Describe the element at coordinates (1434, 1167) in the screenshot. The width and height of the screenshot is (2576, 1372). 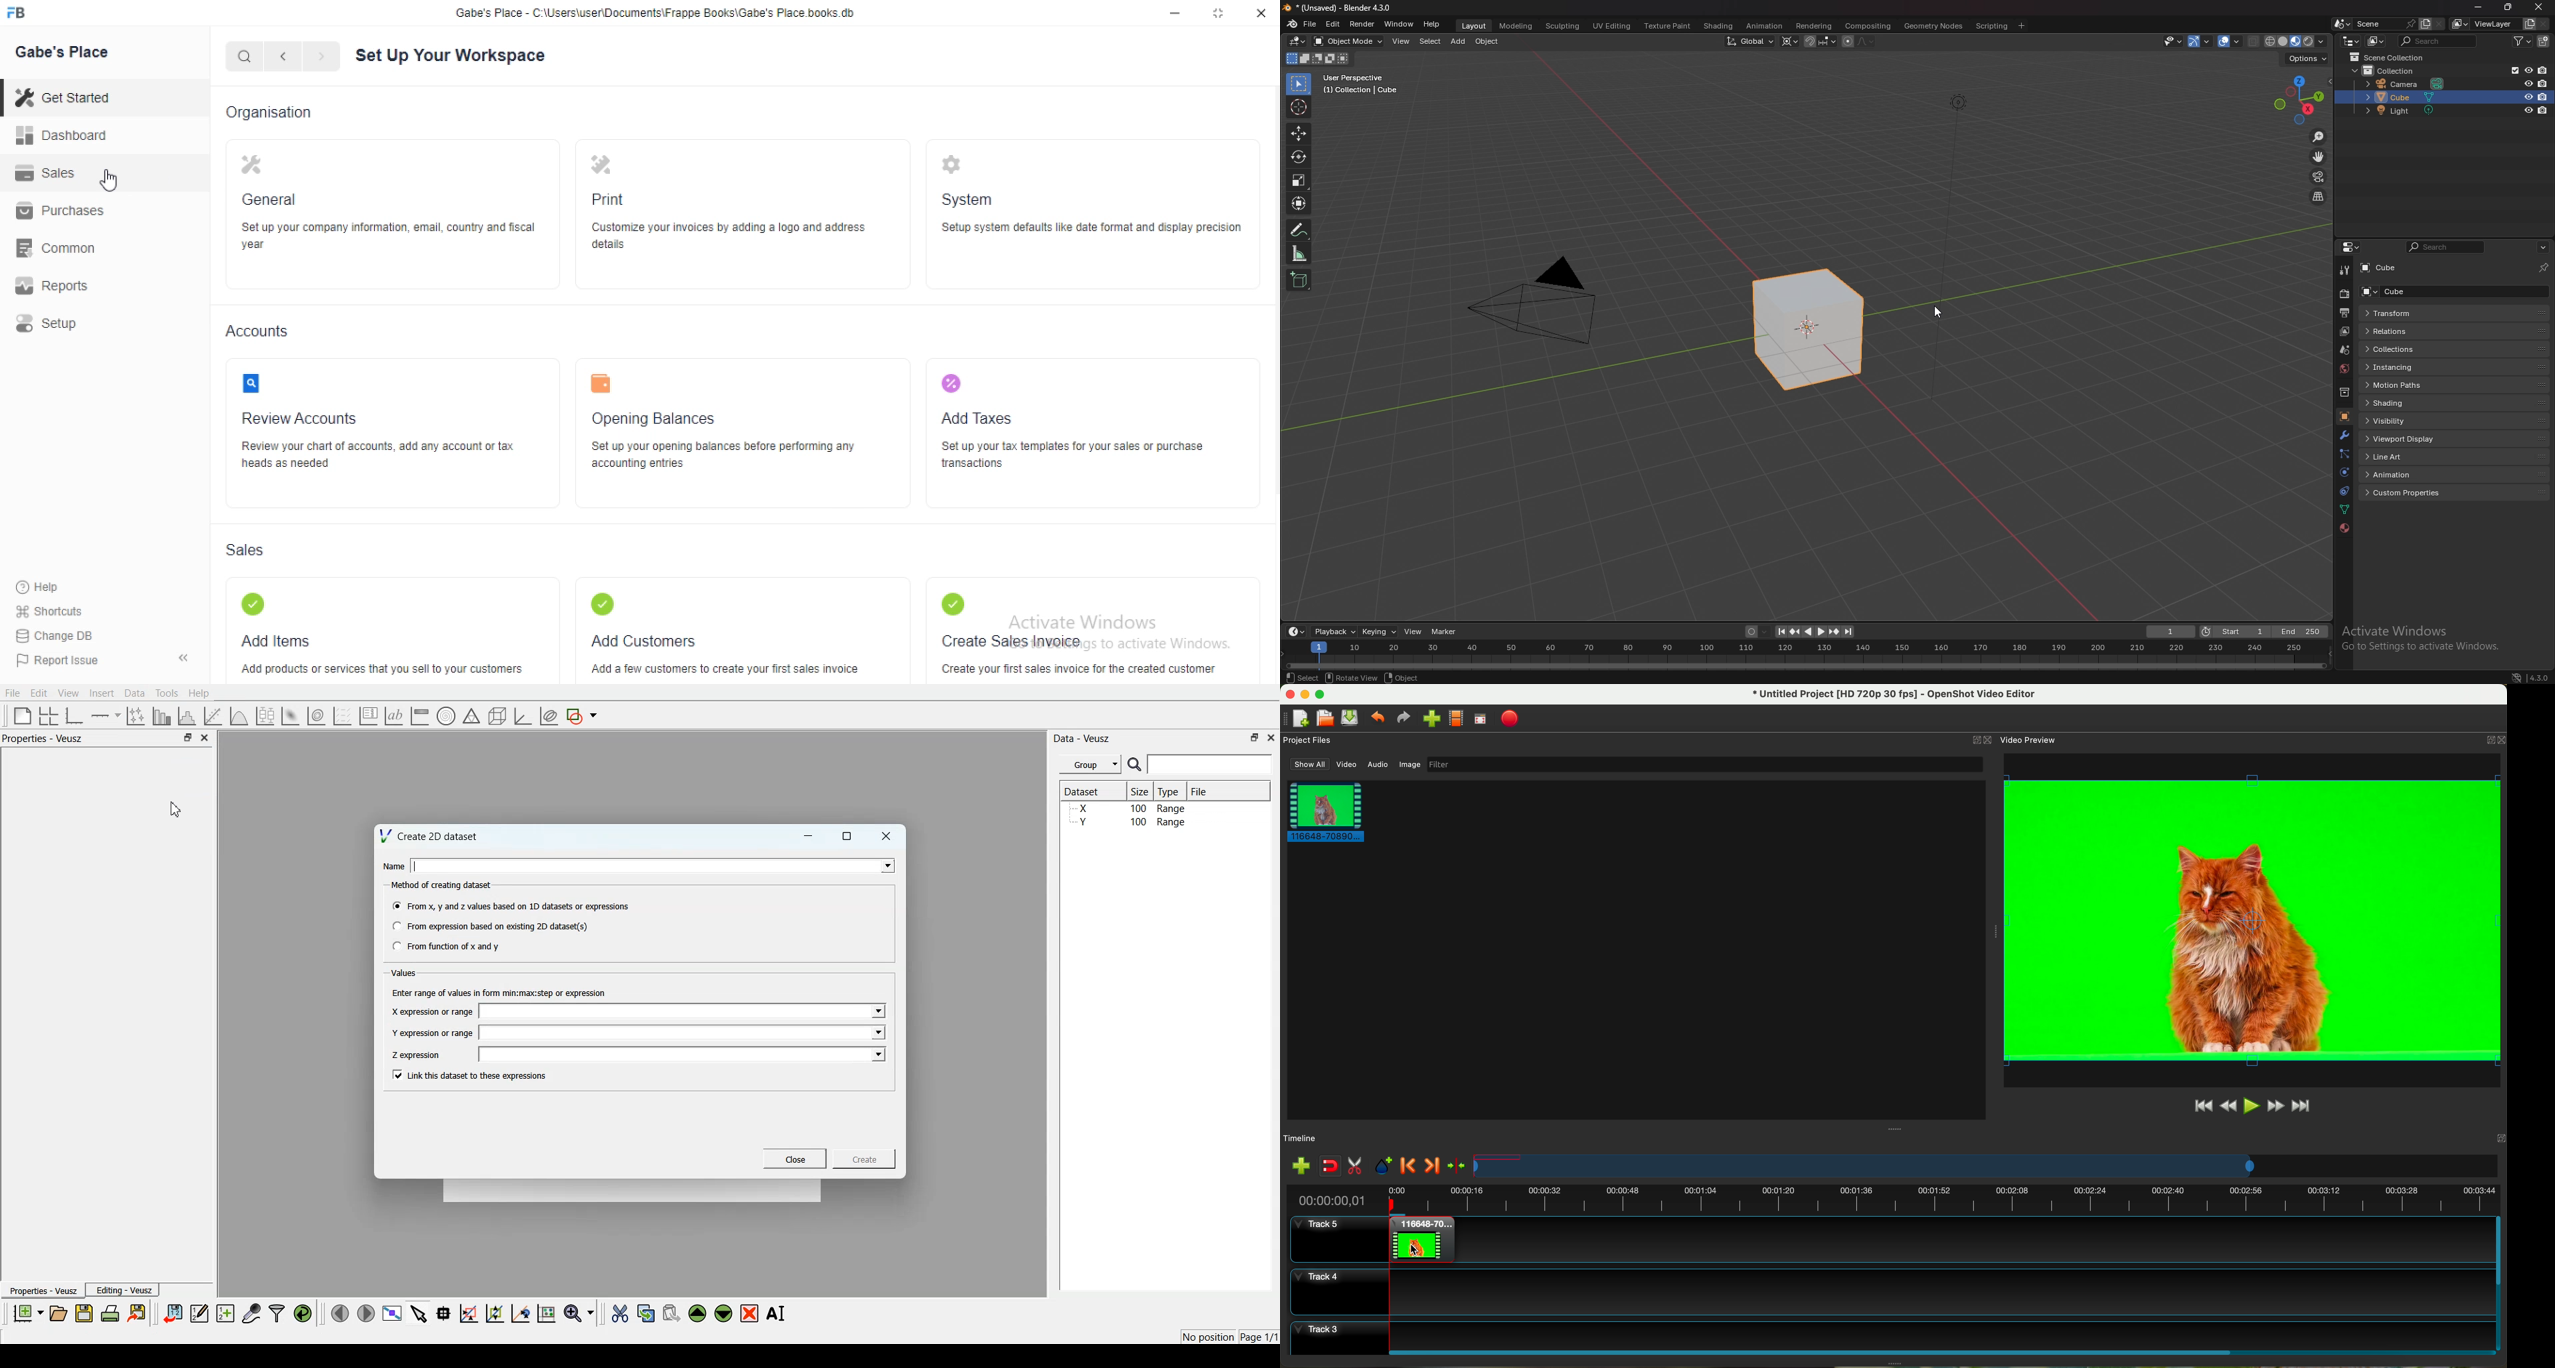
I see `next marker` at that location.